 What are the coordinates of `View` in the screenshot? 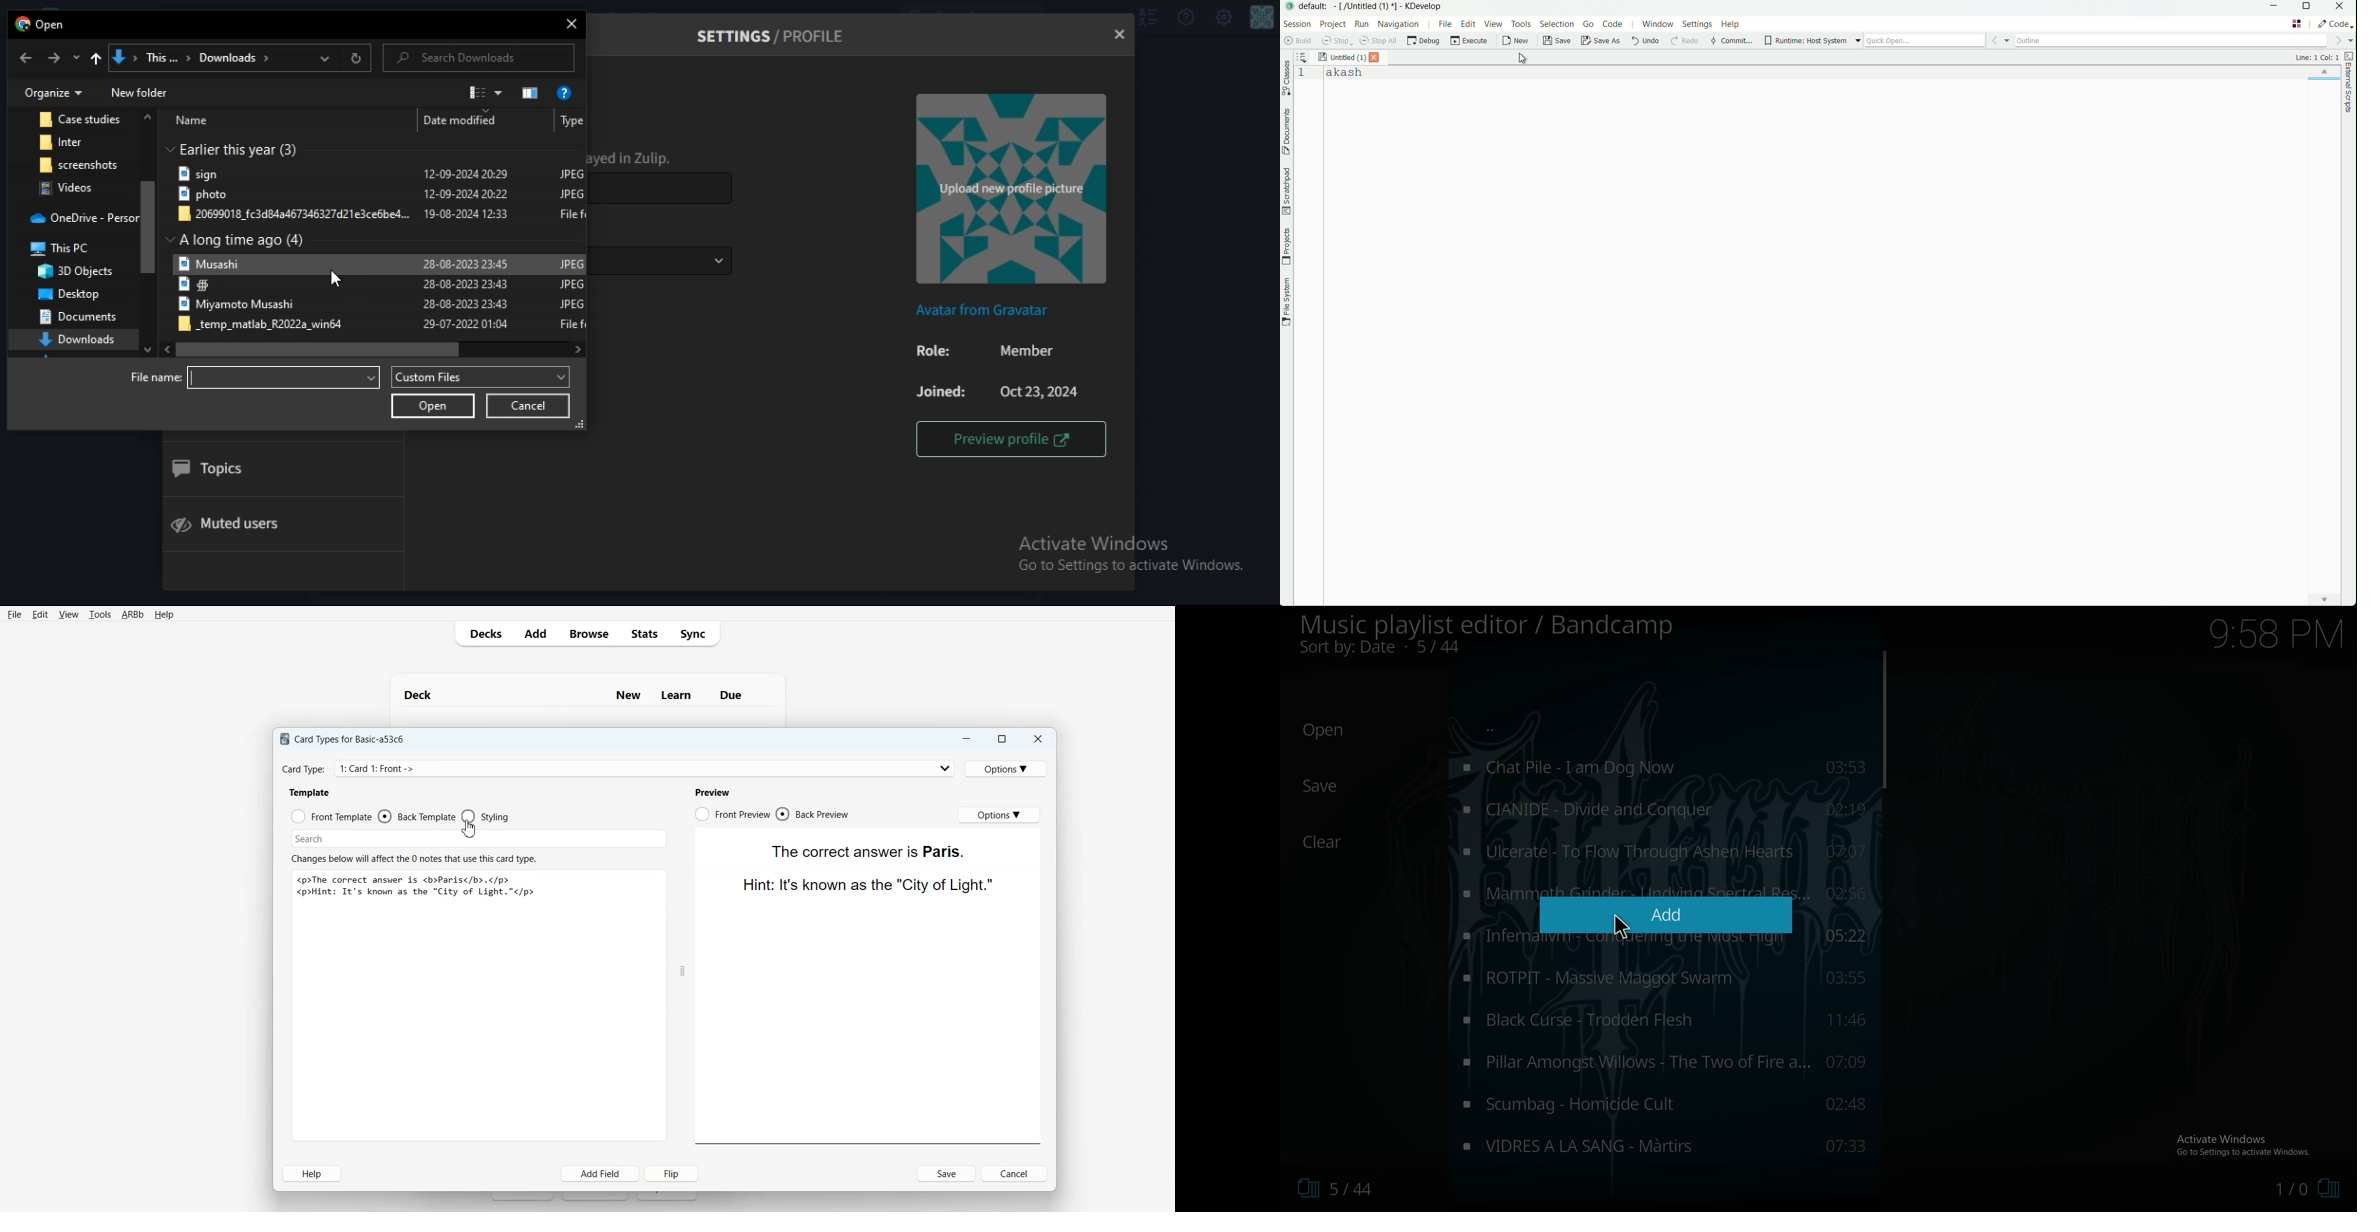 It's located at (69, 615).